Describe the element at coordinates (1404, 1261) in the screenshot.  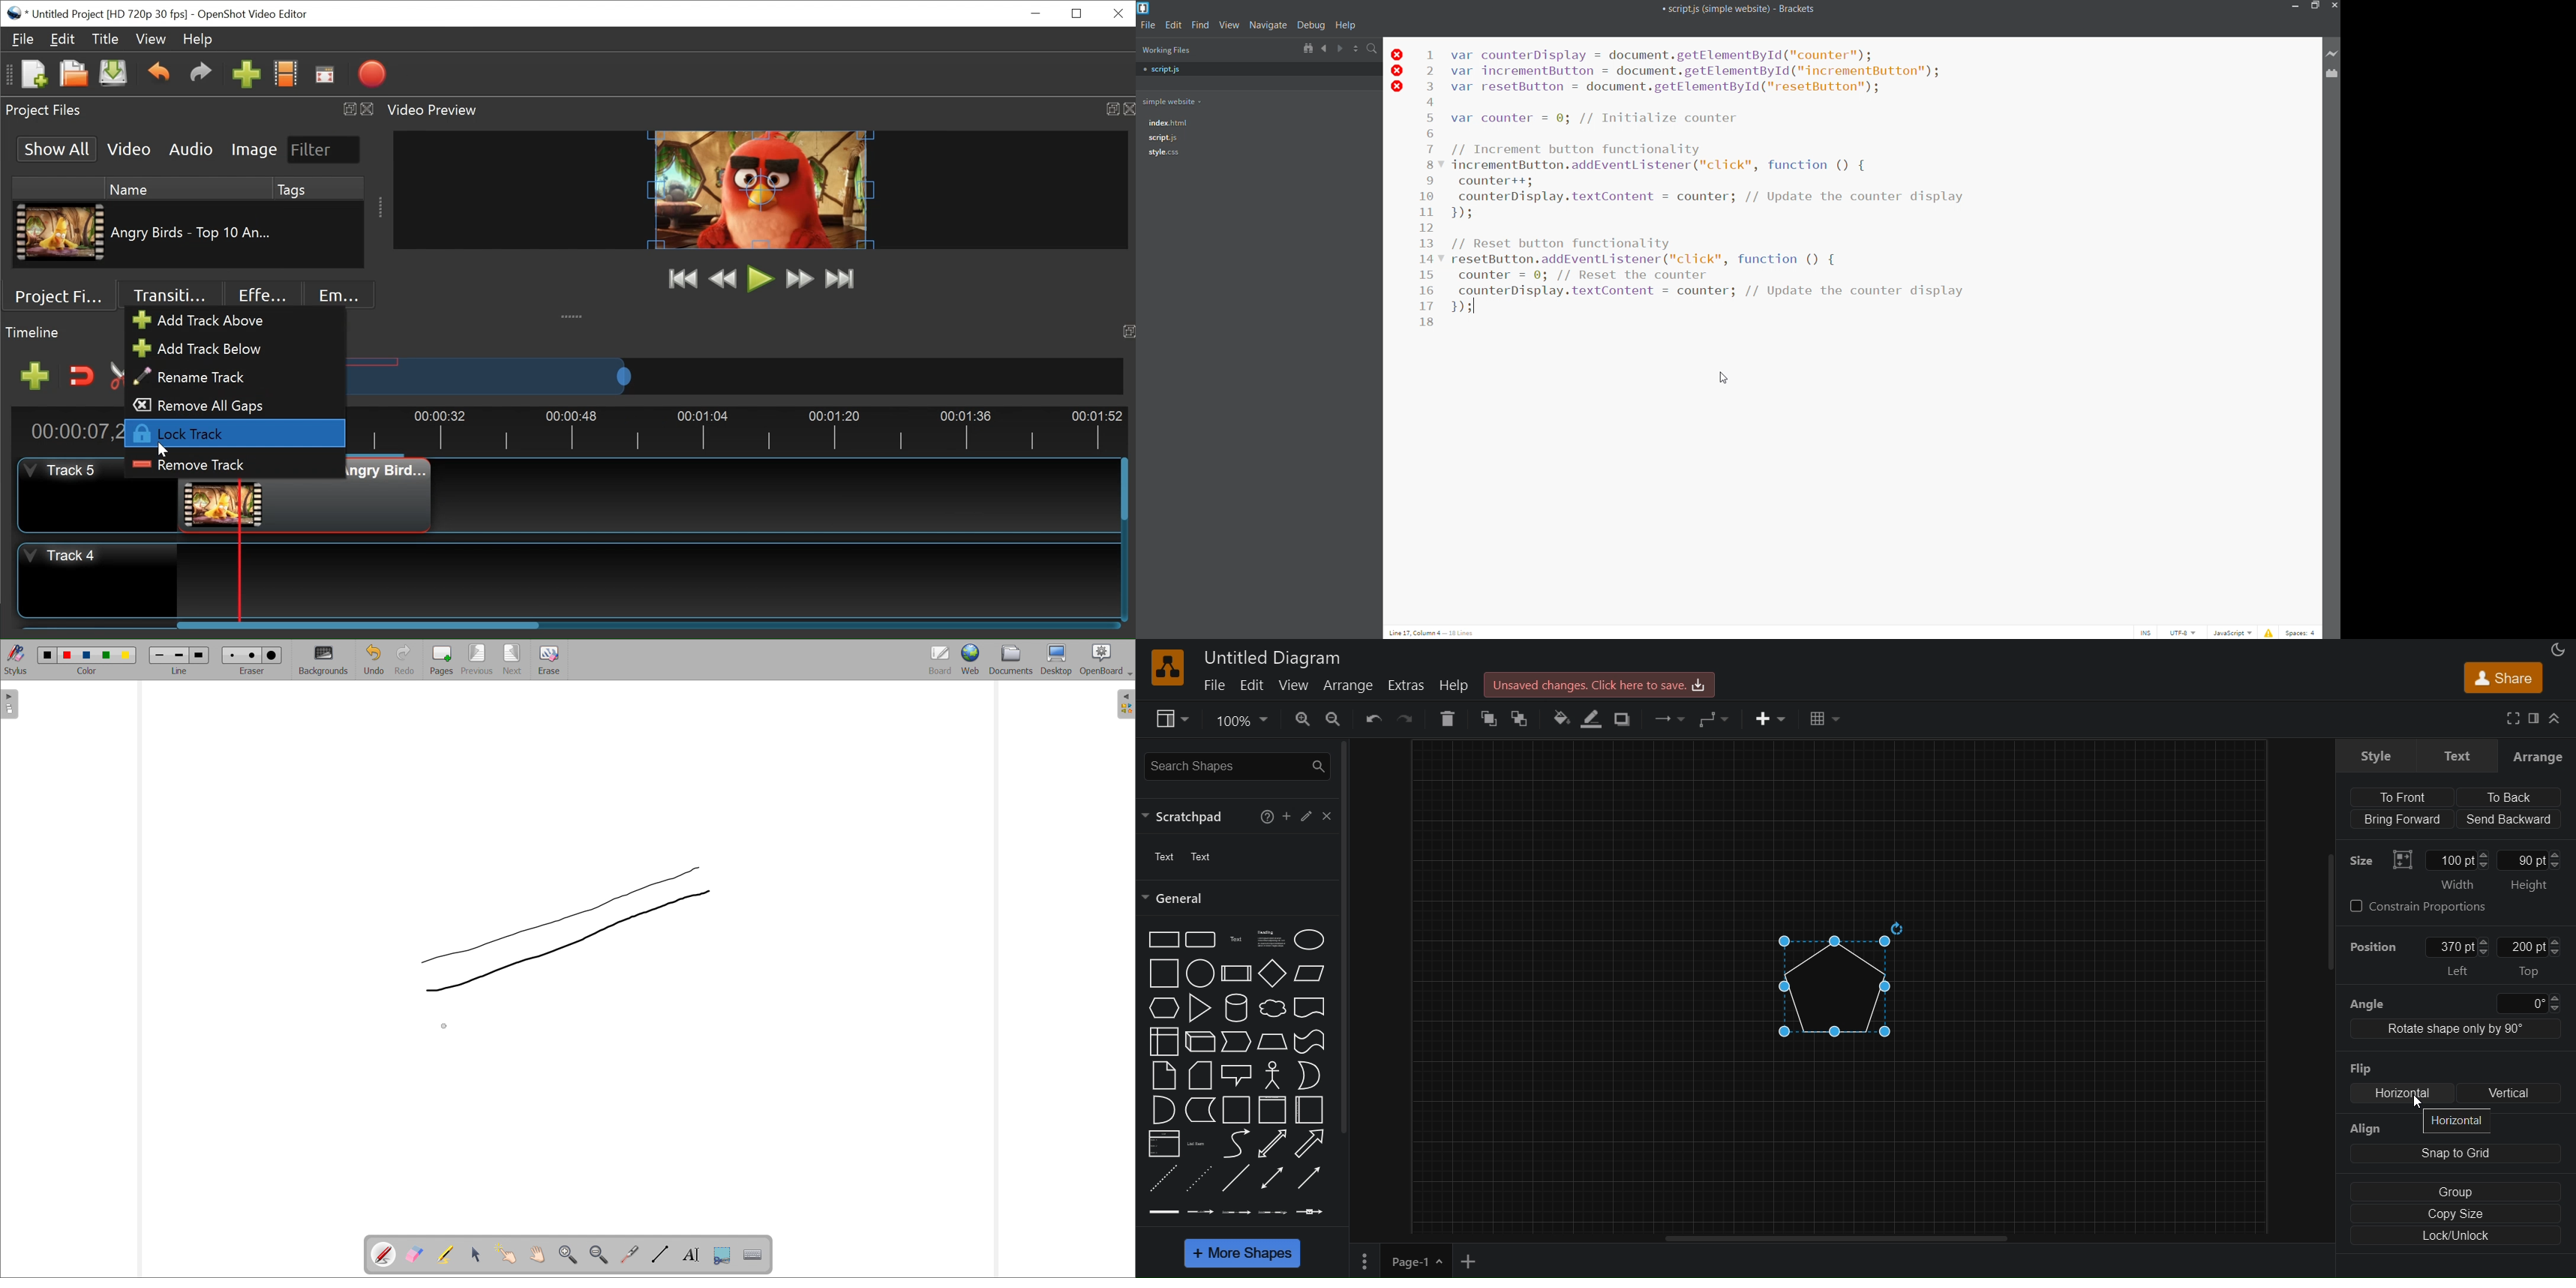
I see `Page-1, current page` at that location.